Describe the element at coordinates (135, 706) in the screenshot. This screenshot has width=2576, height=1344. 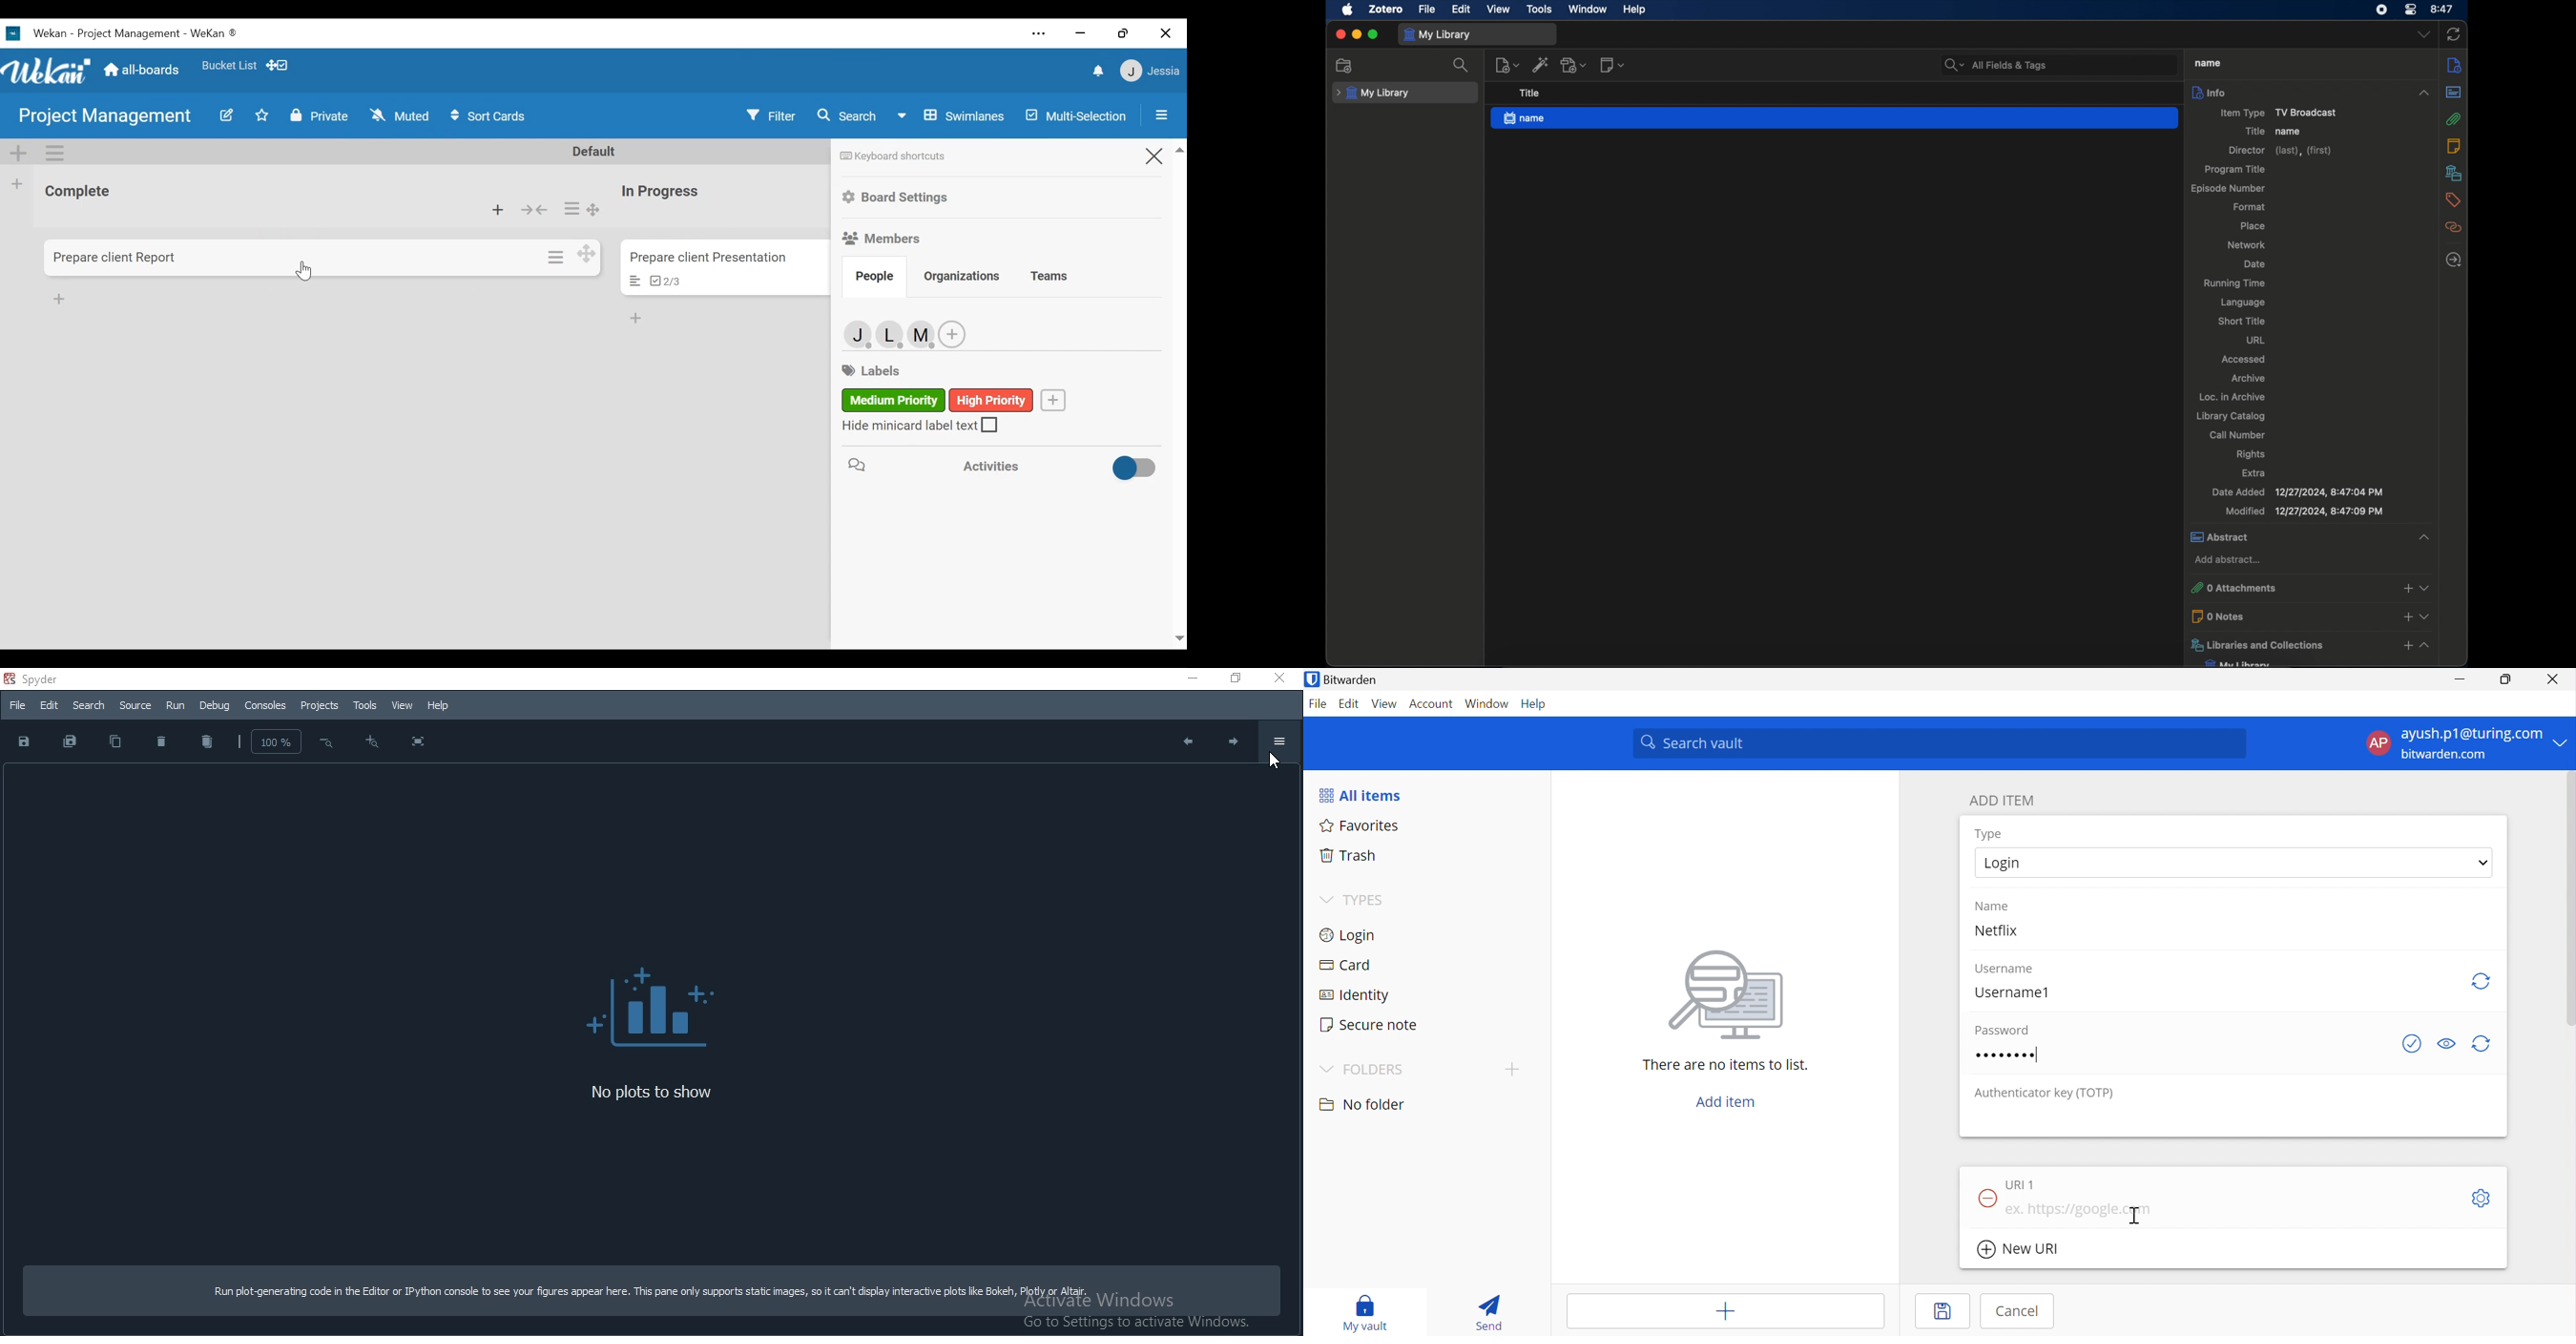
I see `Source` at that location.